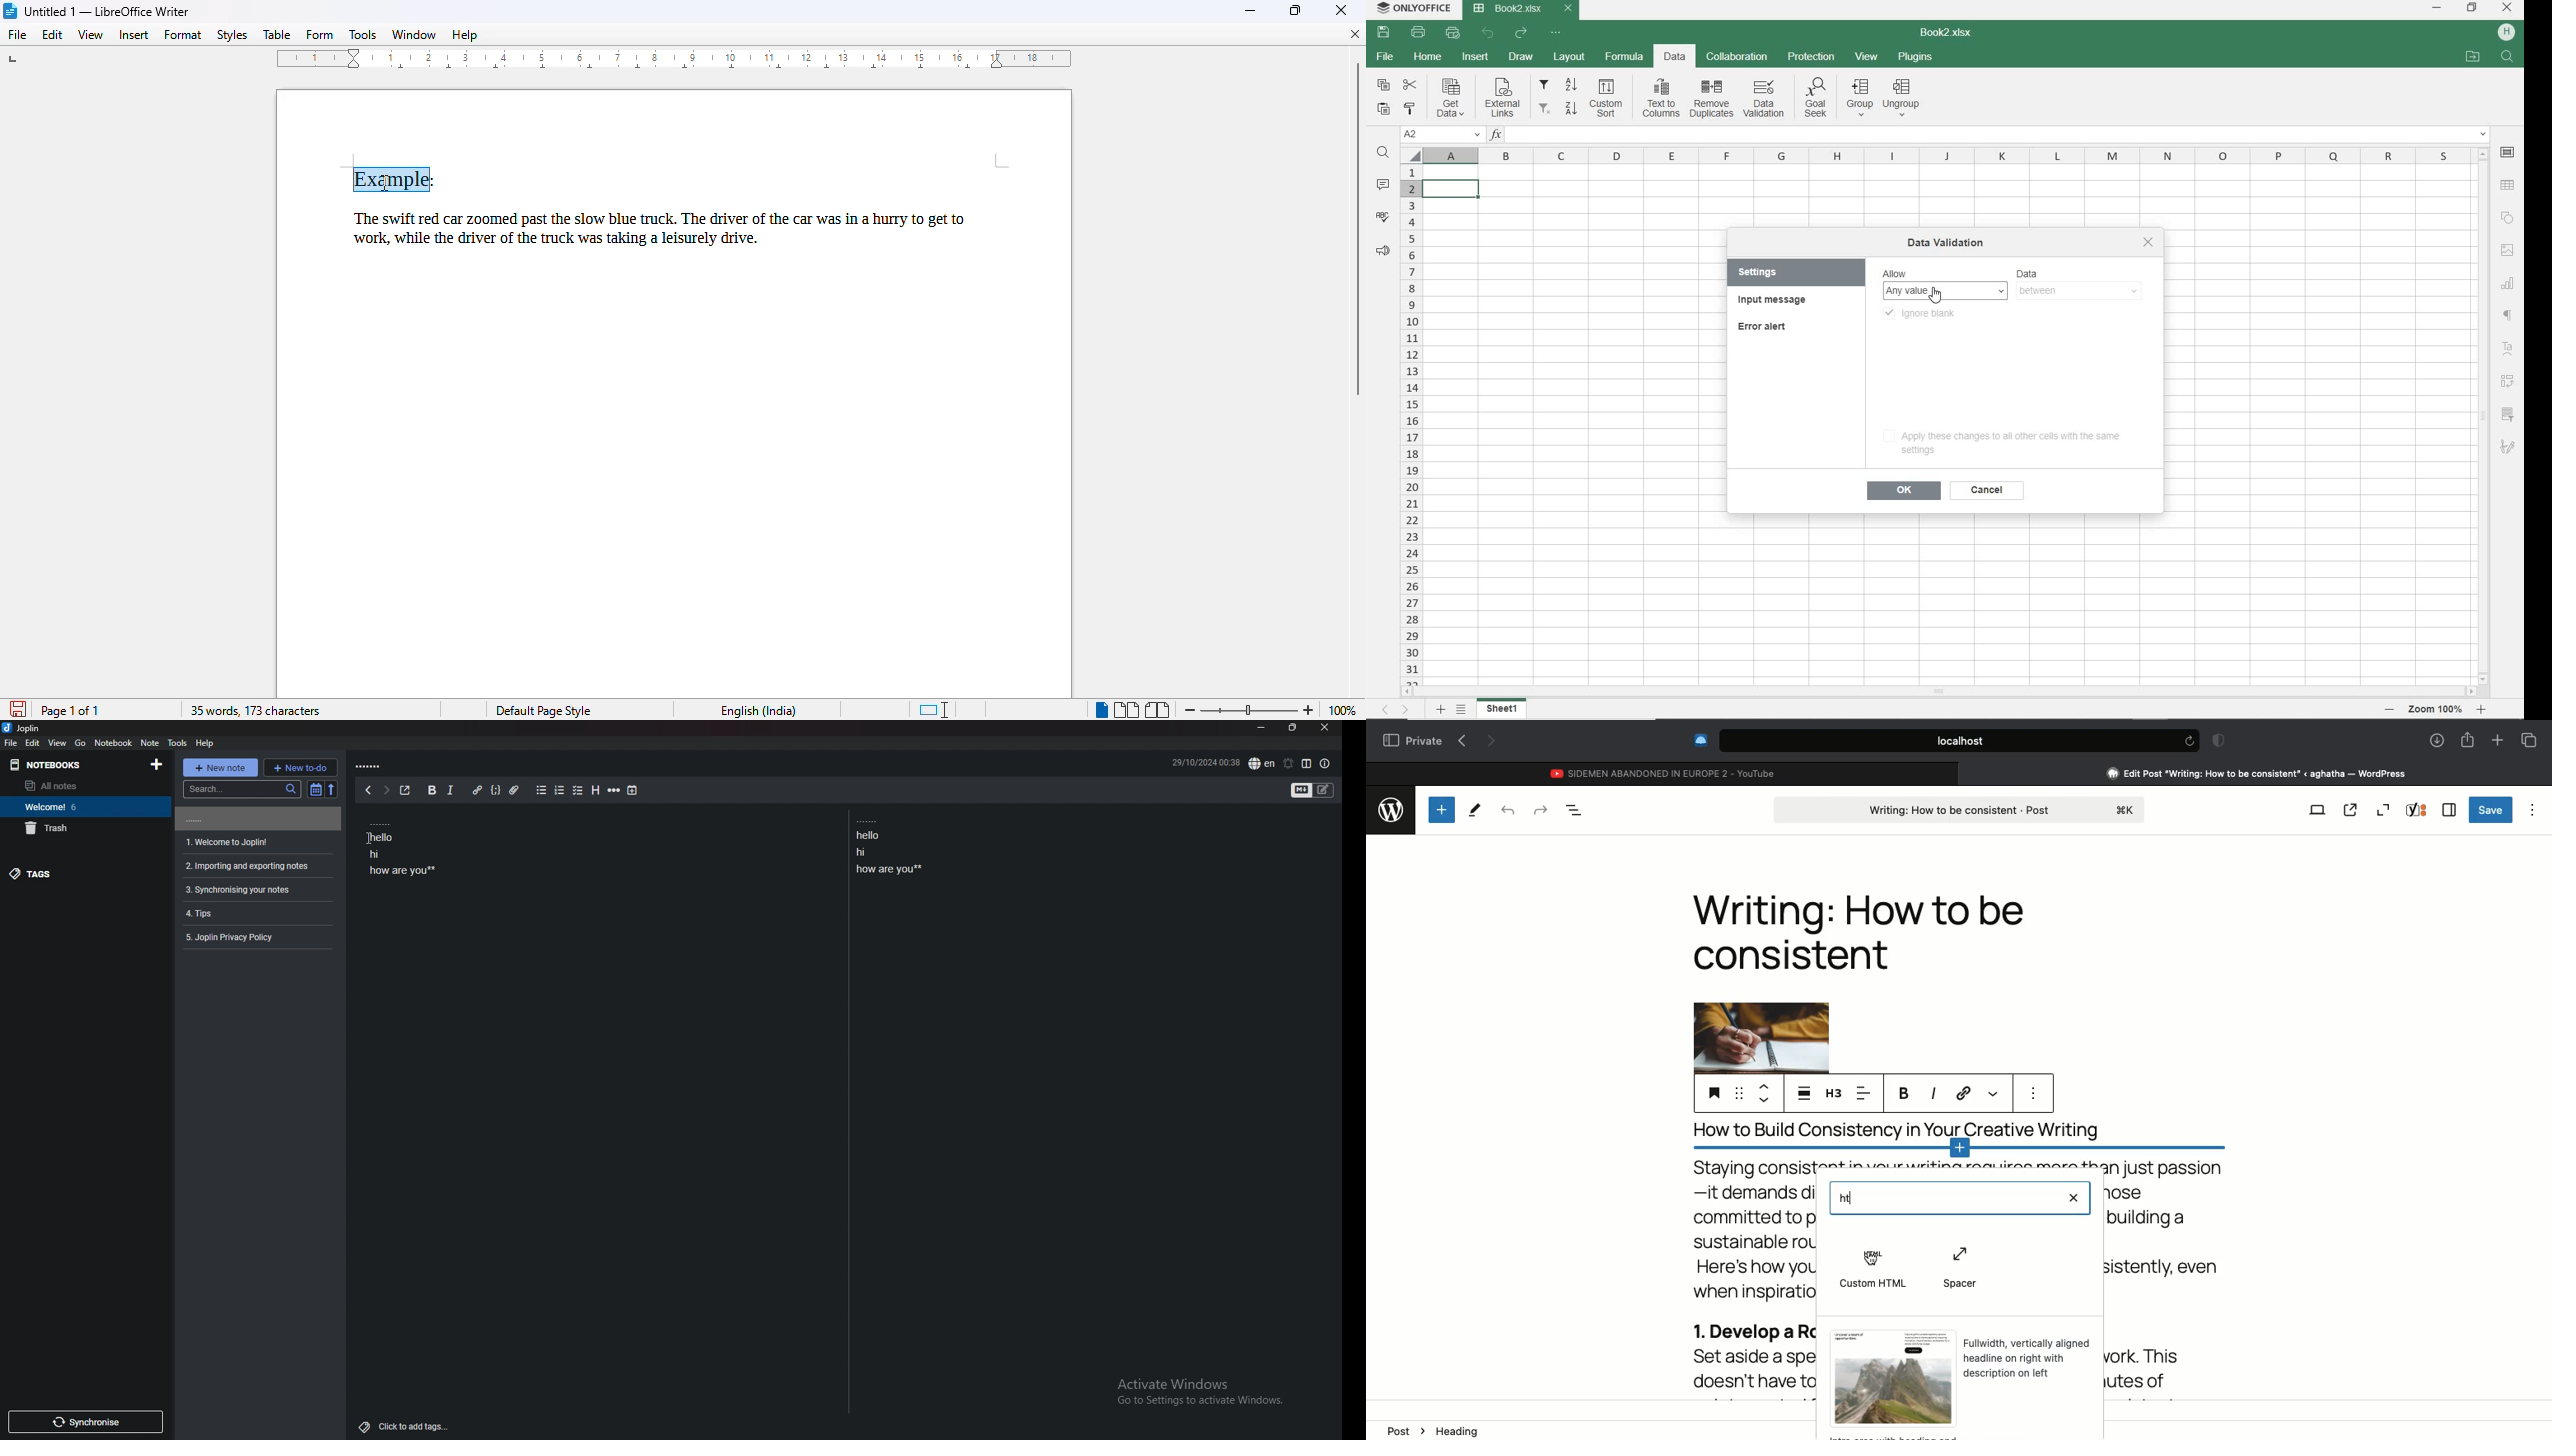 Image resolution: width=2576 pixels, height=1456 pixels. Describe the element at coordinates (1385, 57) in the screenshot. I see `FILE` at that location.